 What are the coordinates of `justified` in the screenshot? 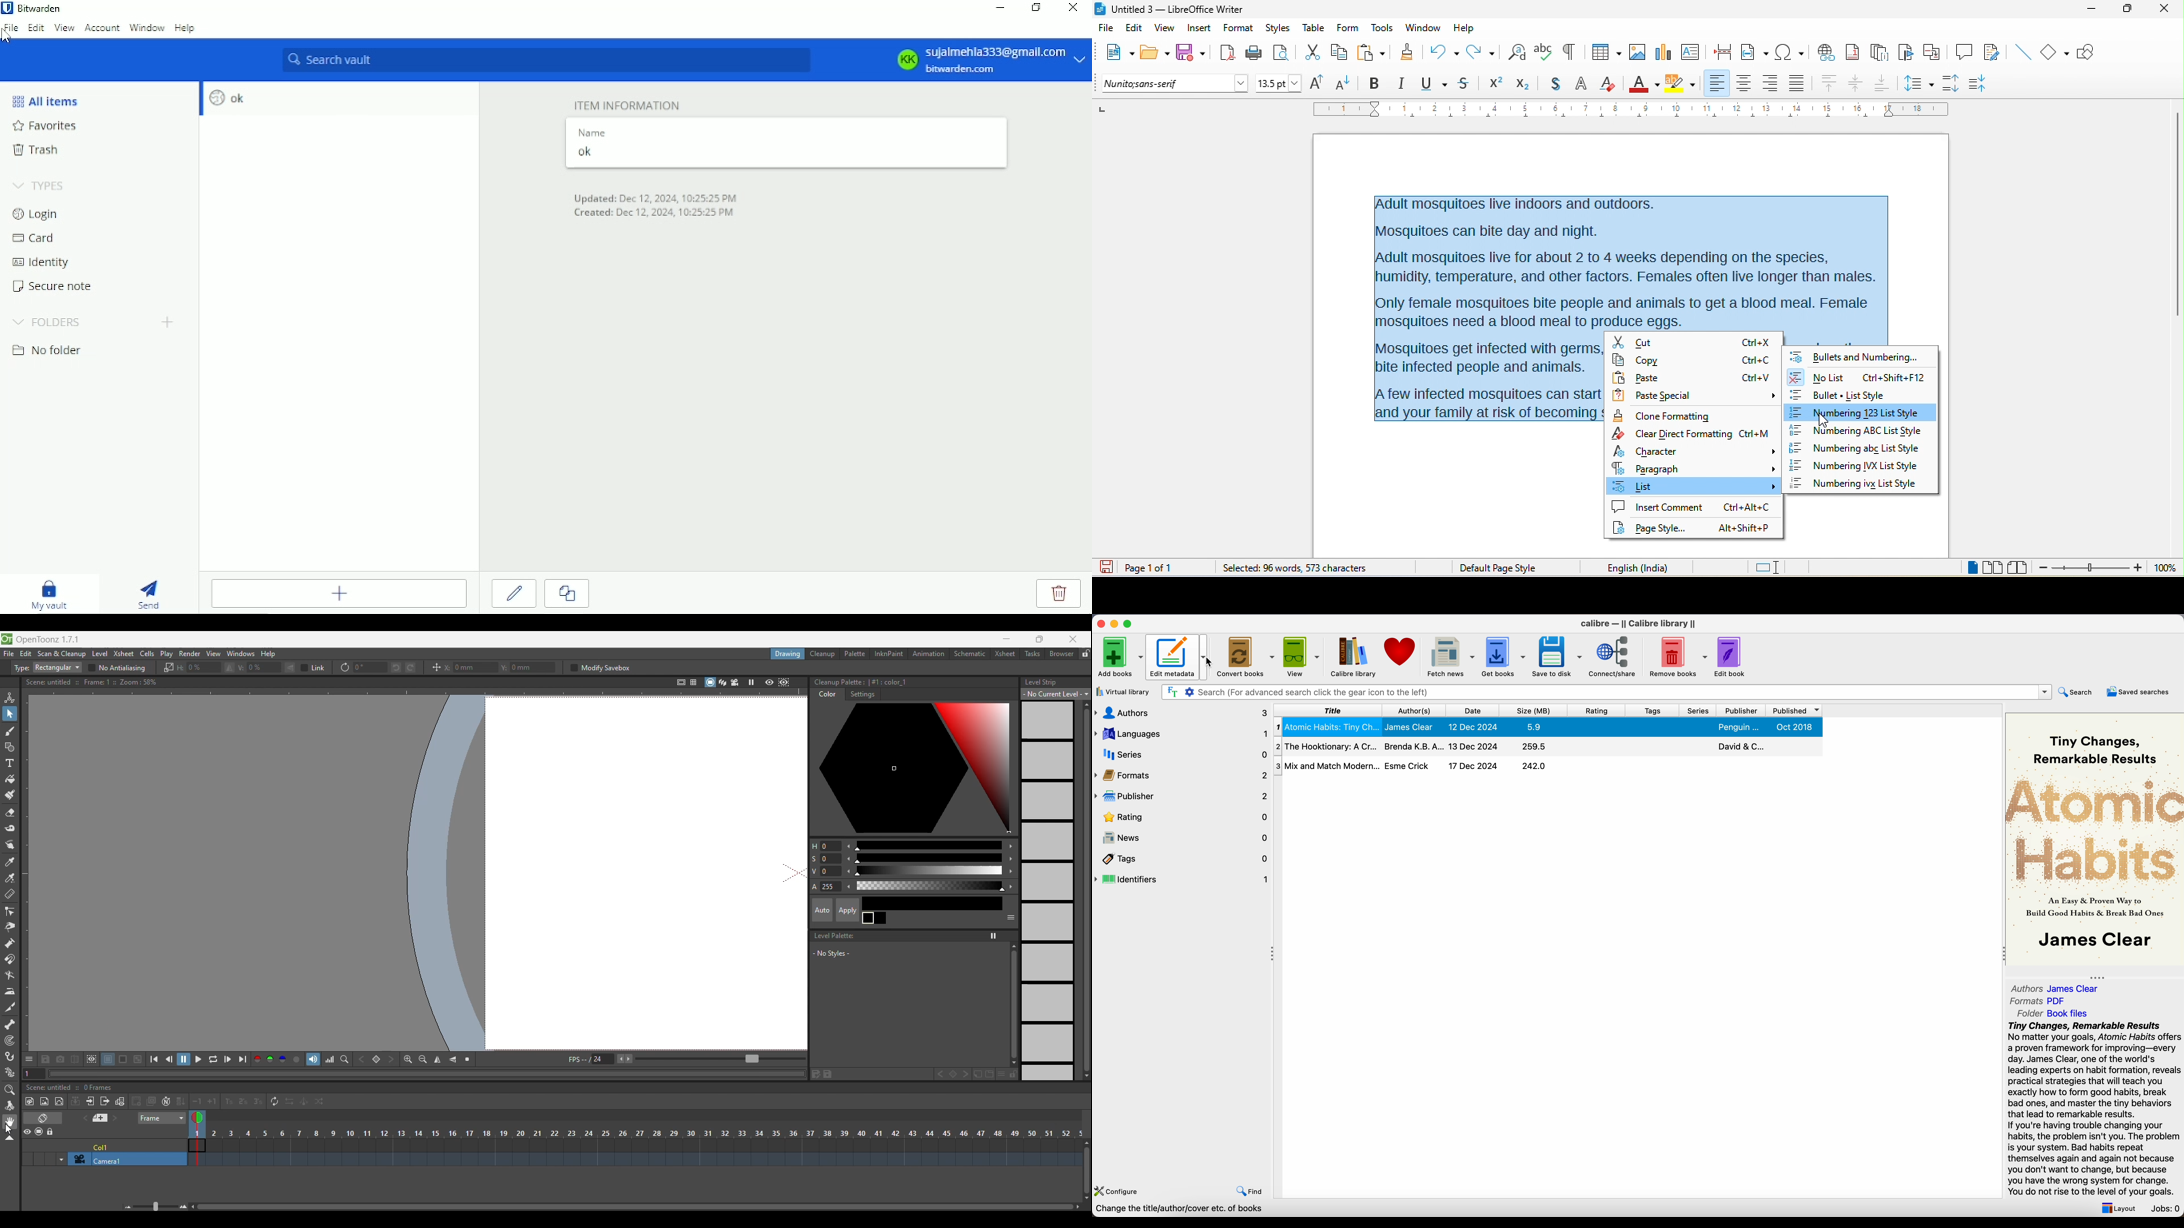 It's located at (1799, 86).